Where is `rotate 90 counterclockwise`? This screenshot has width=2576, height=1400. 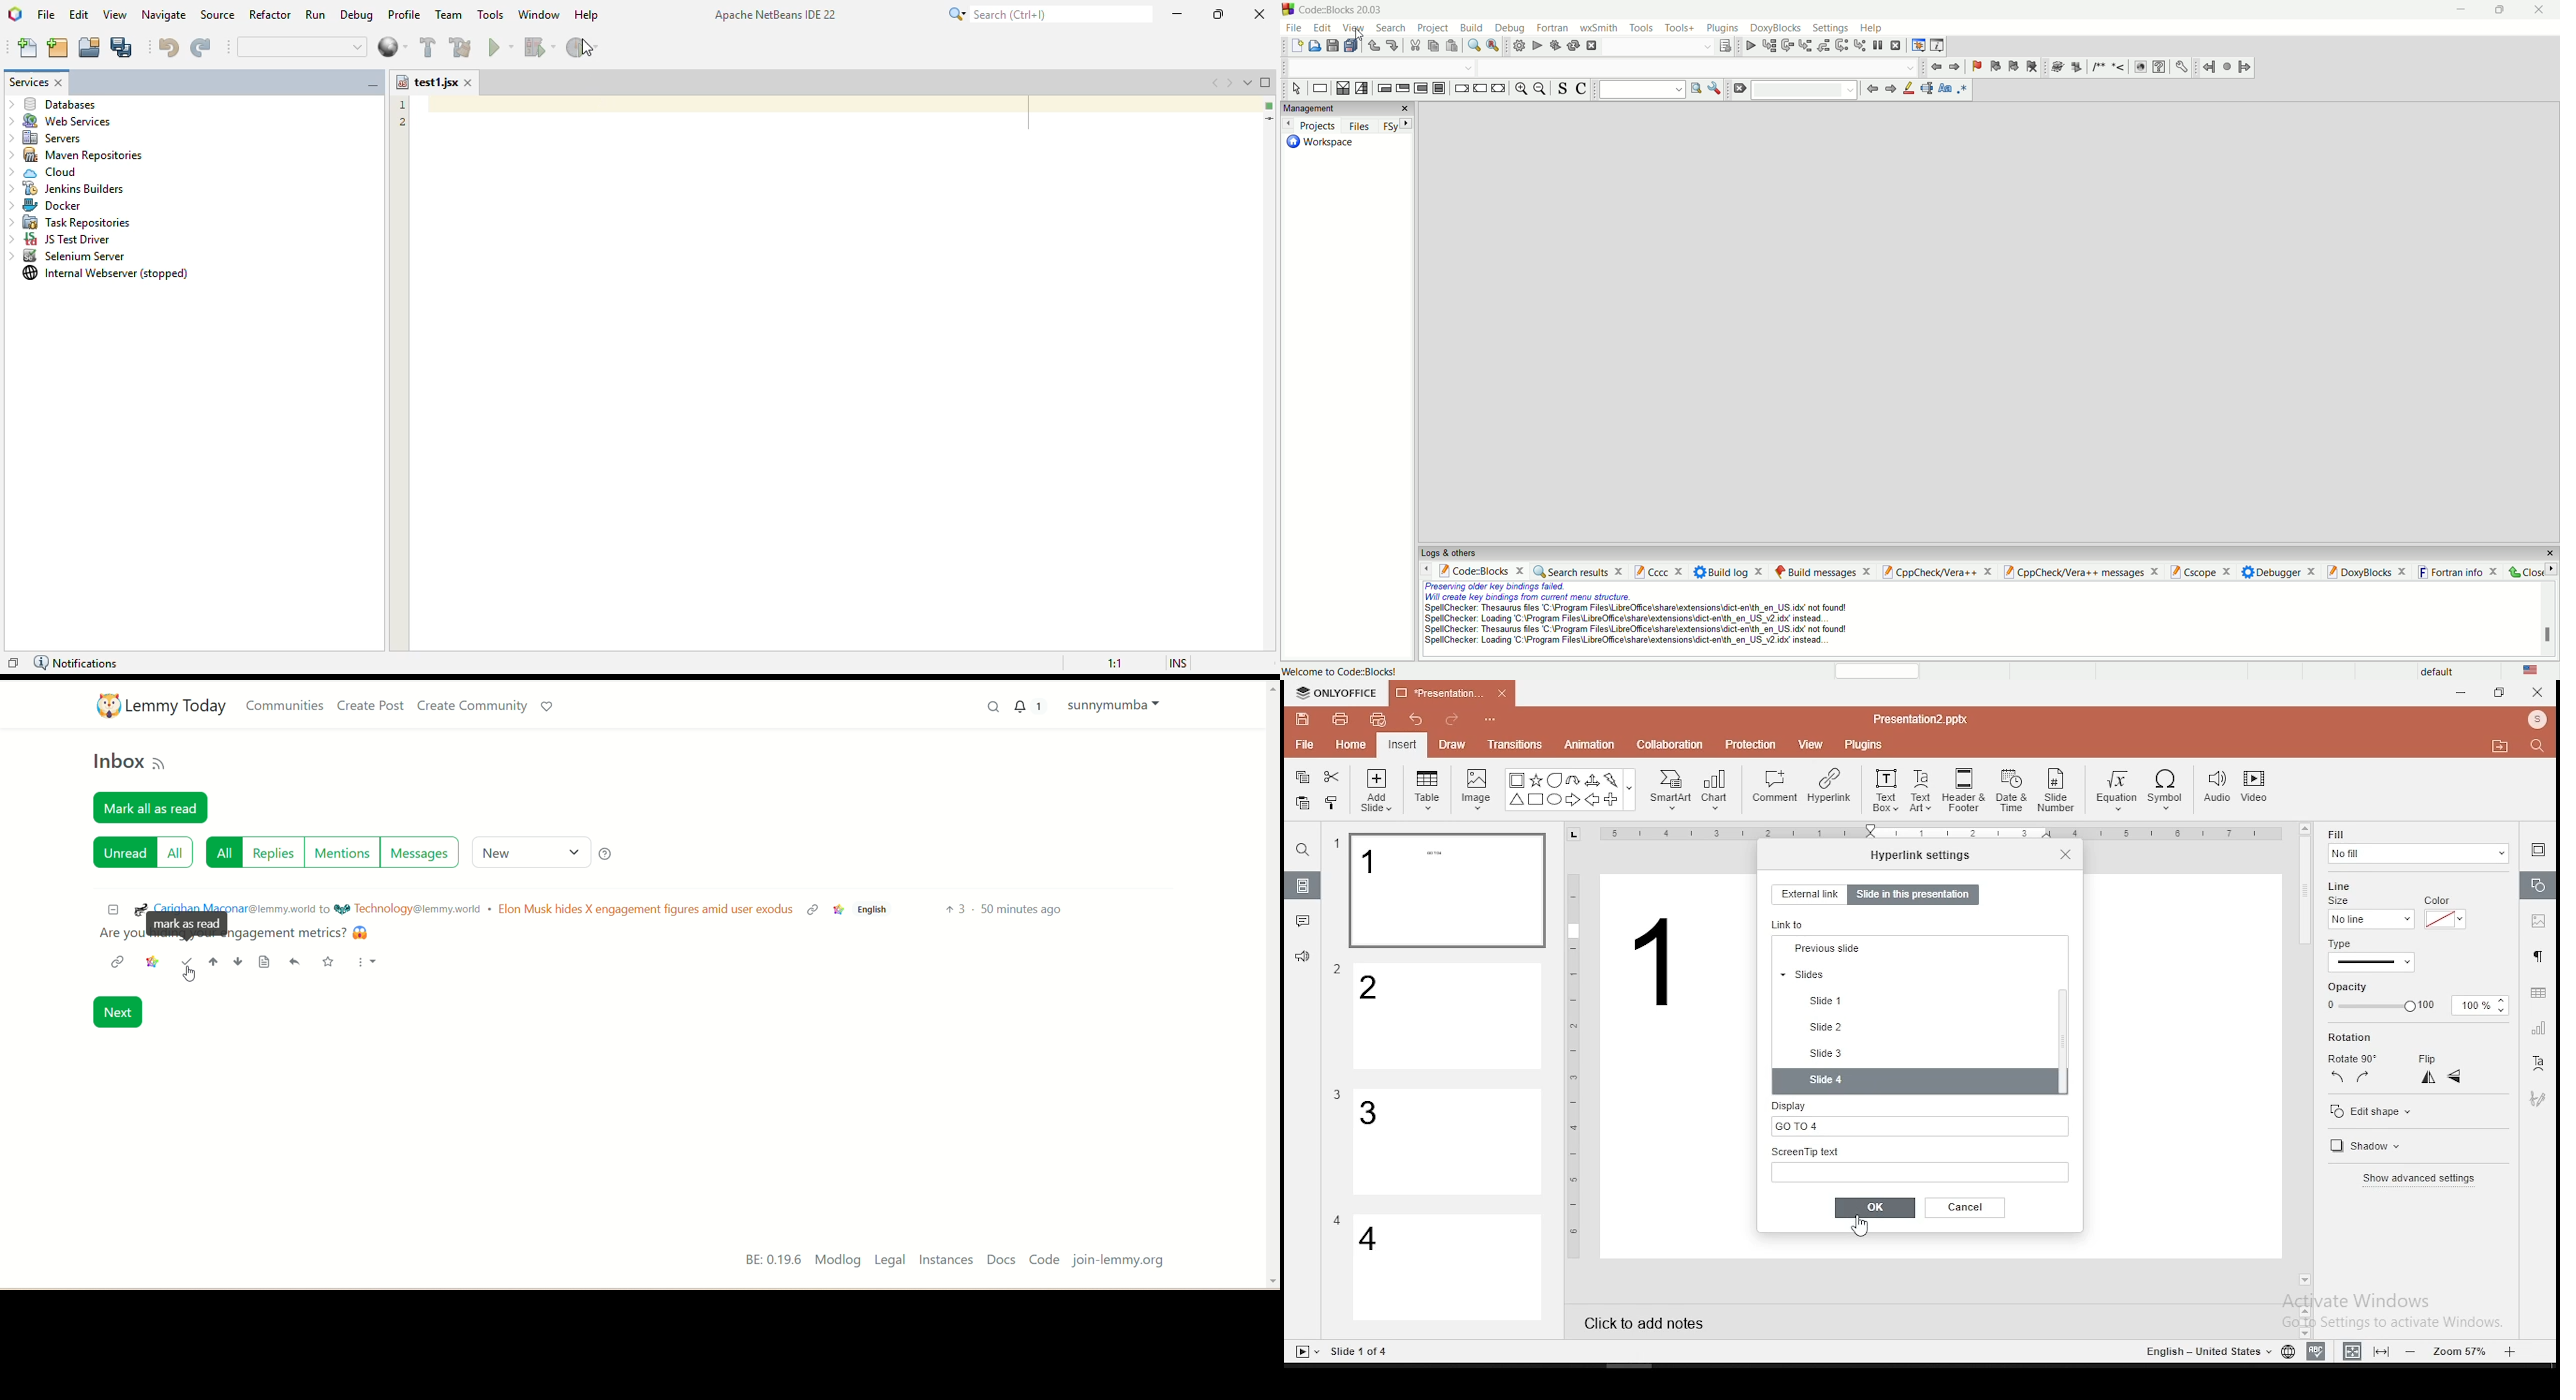 rotate 90 counterclockwise is located at coordinates (2338, 1076).